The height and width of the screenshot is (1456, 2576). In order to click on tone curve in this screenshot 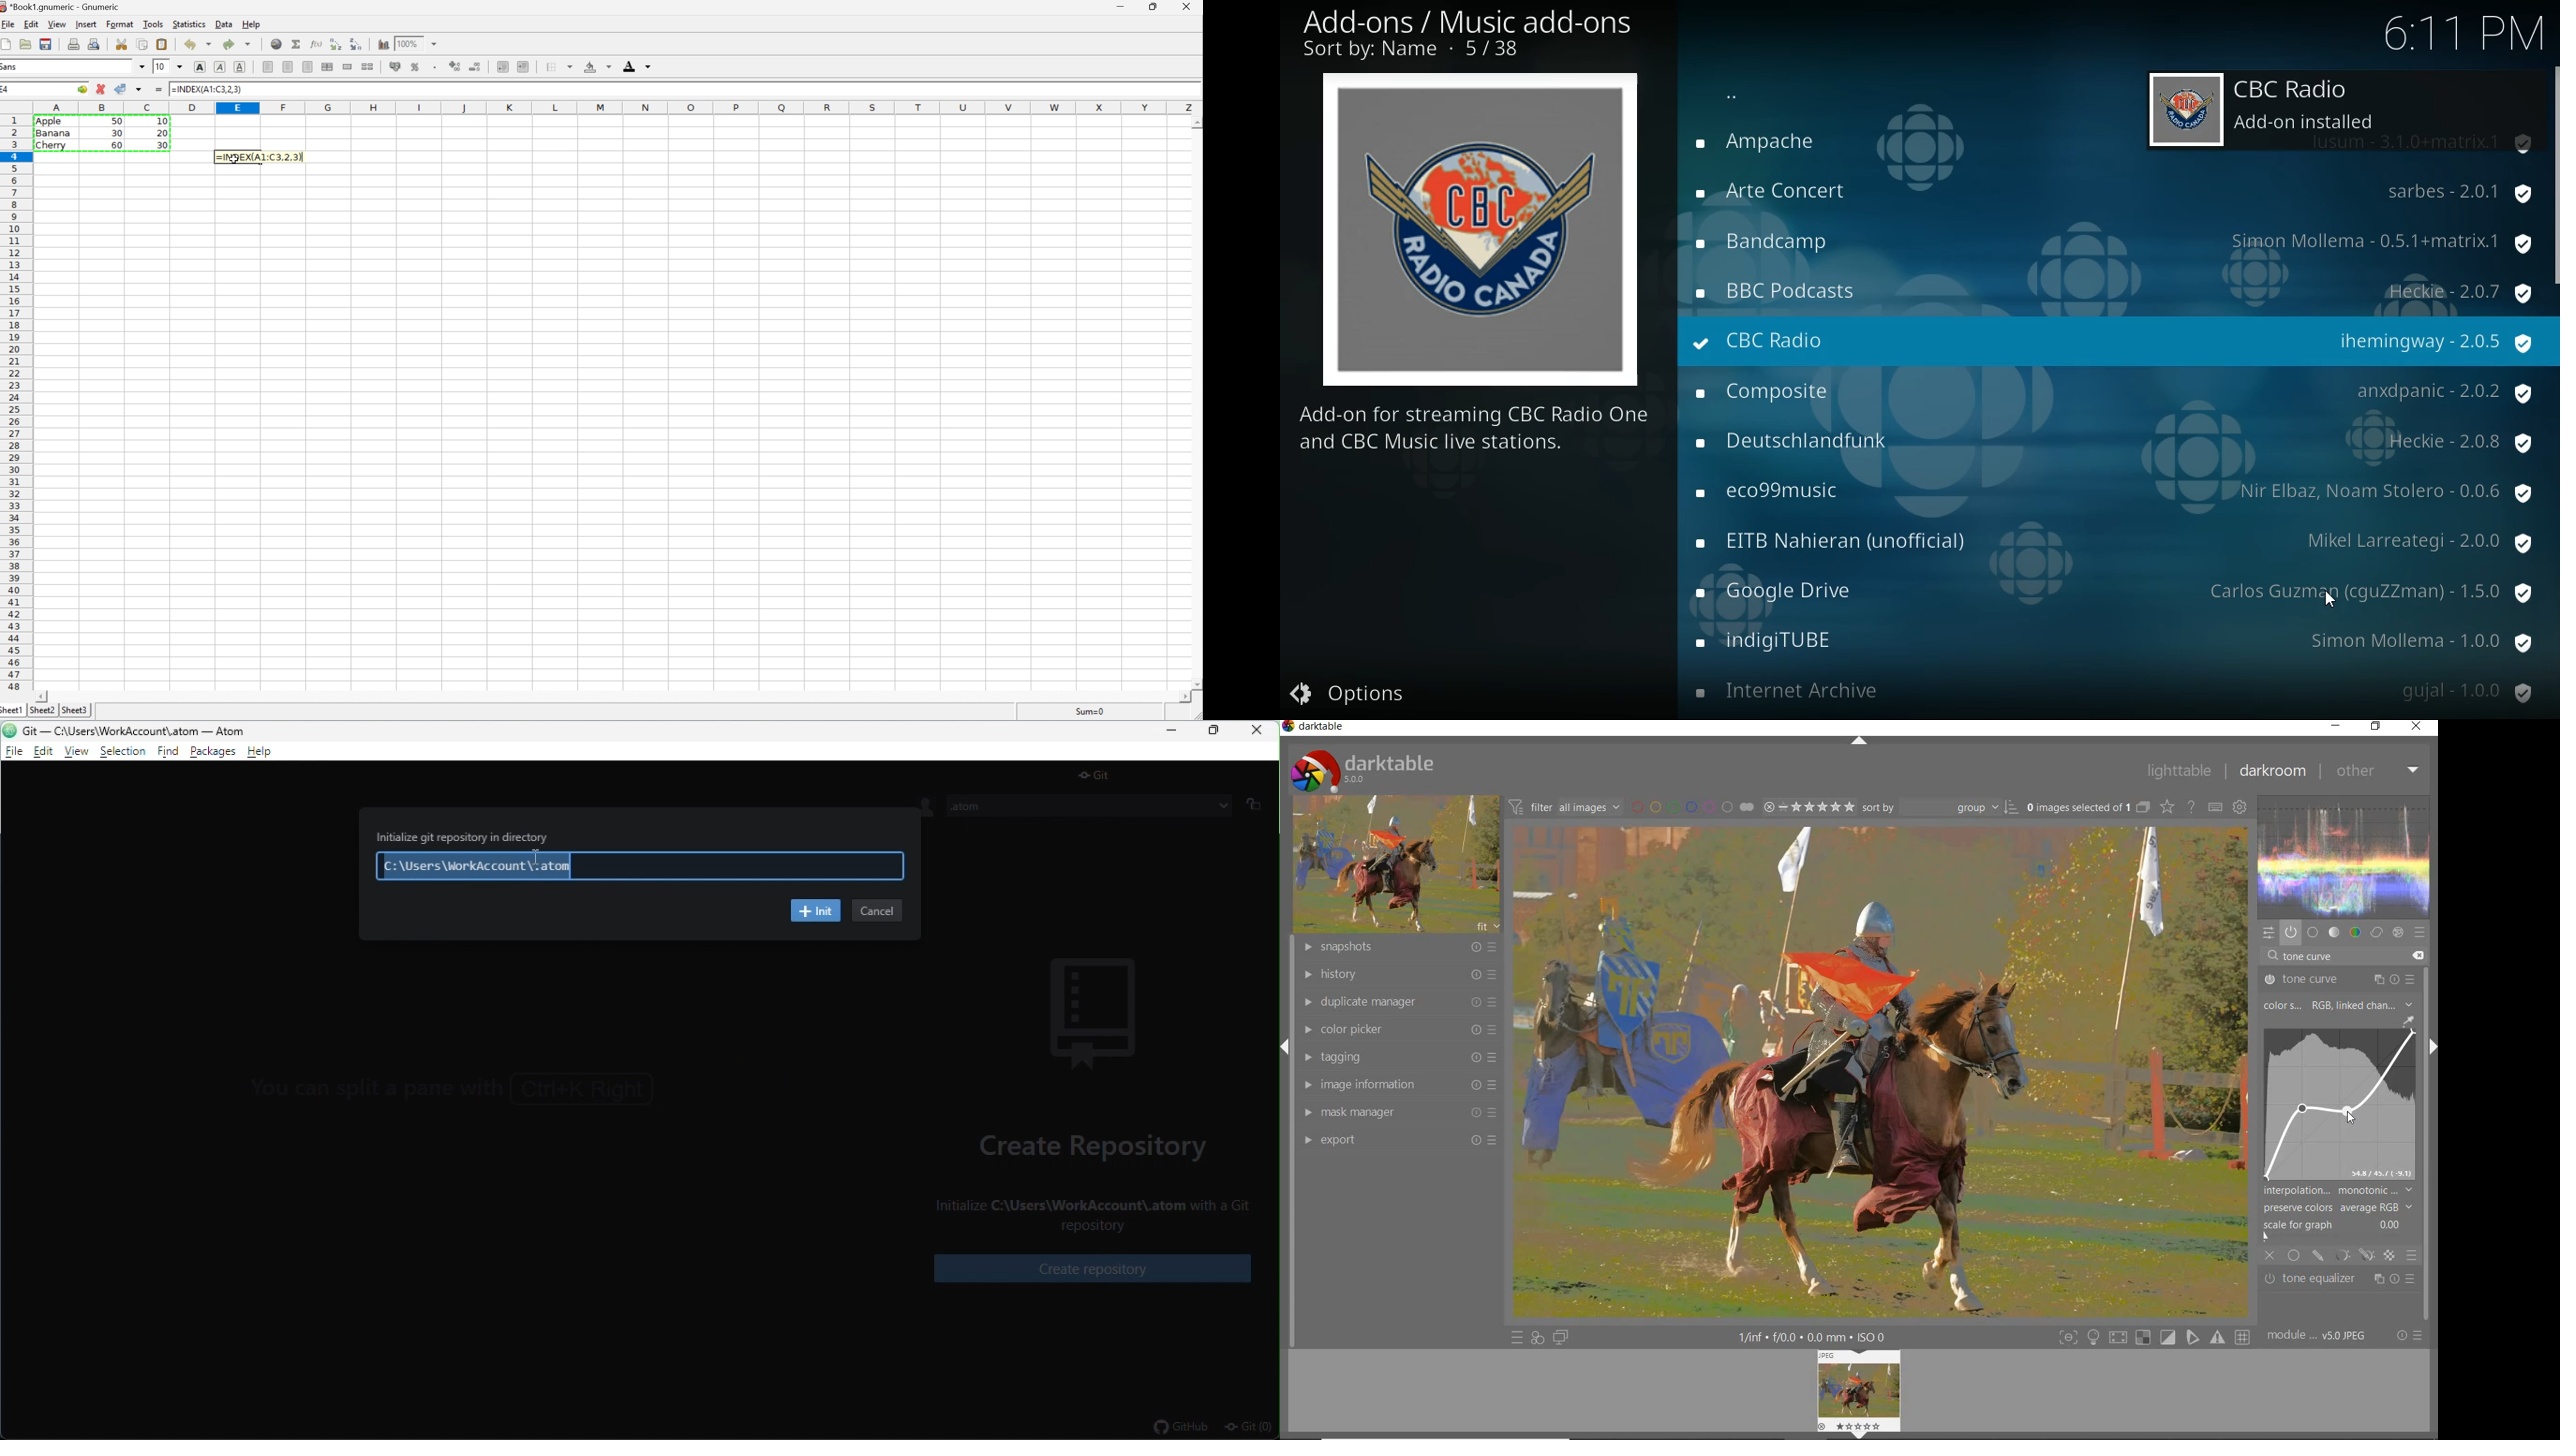, I will do `click(2338, 1101)`.